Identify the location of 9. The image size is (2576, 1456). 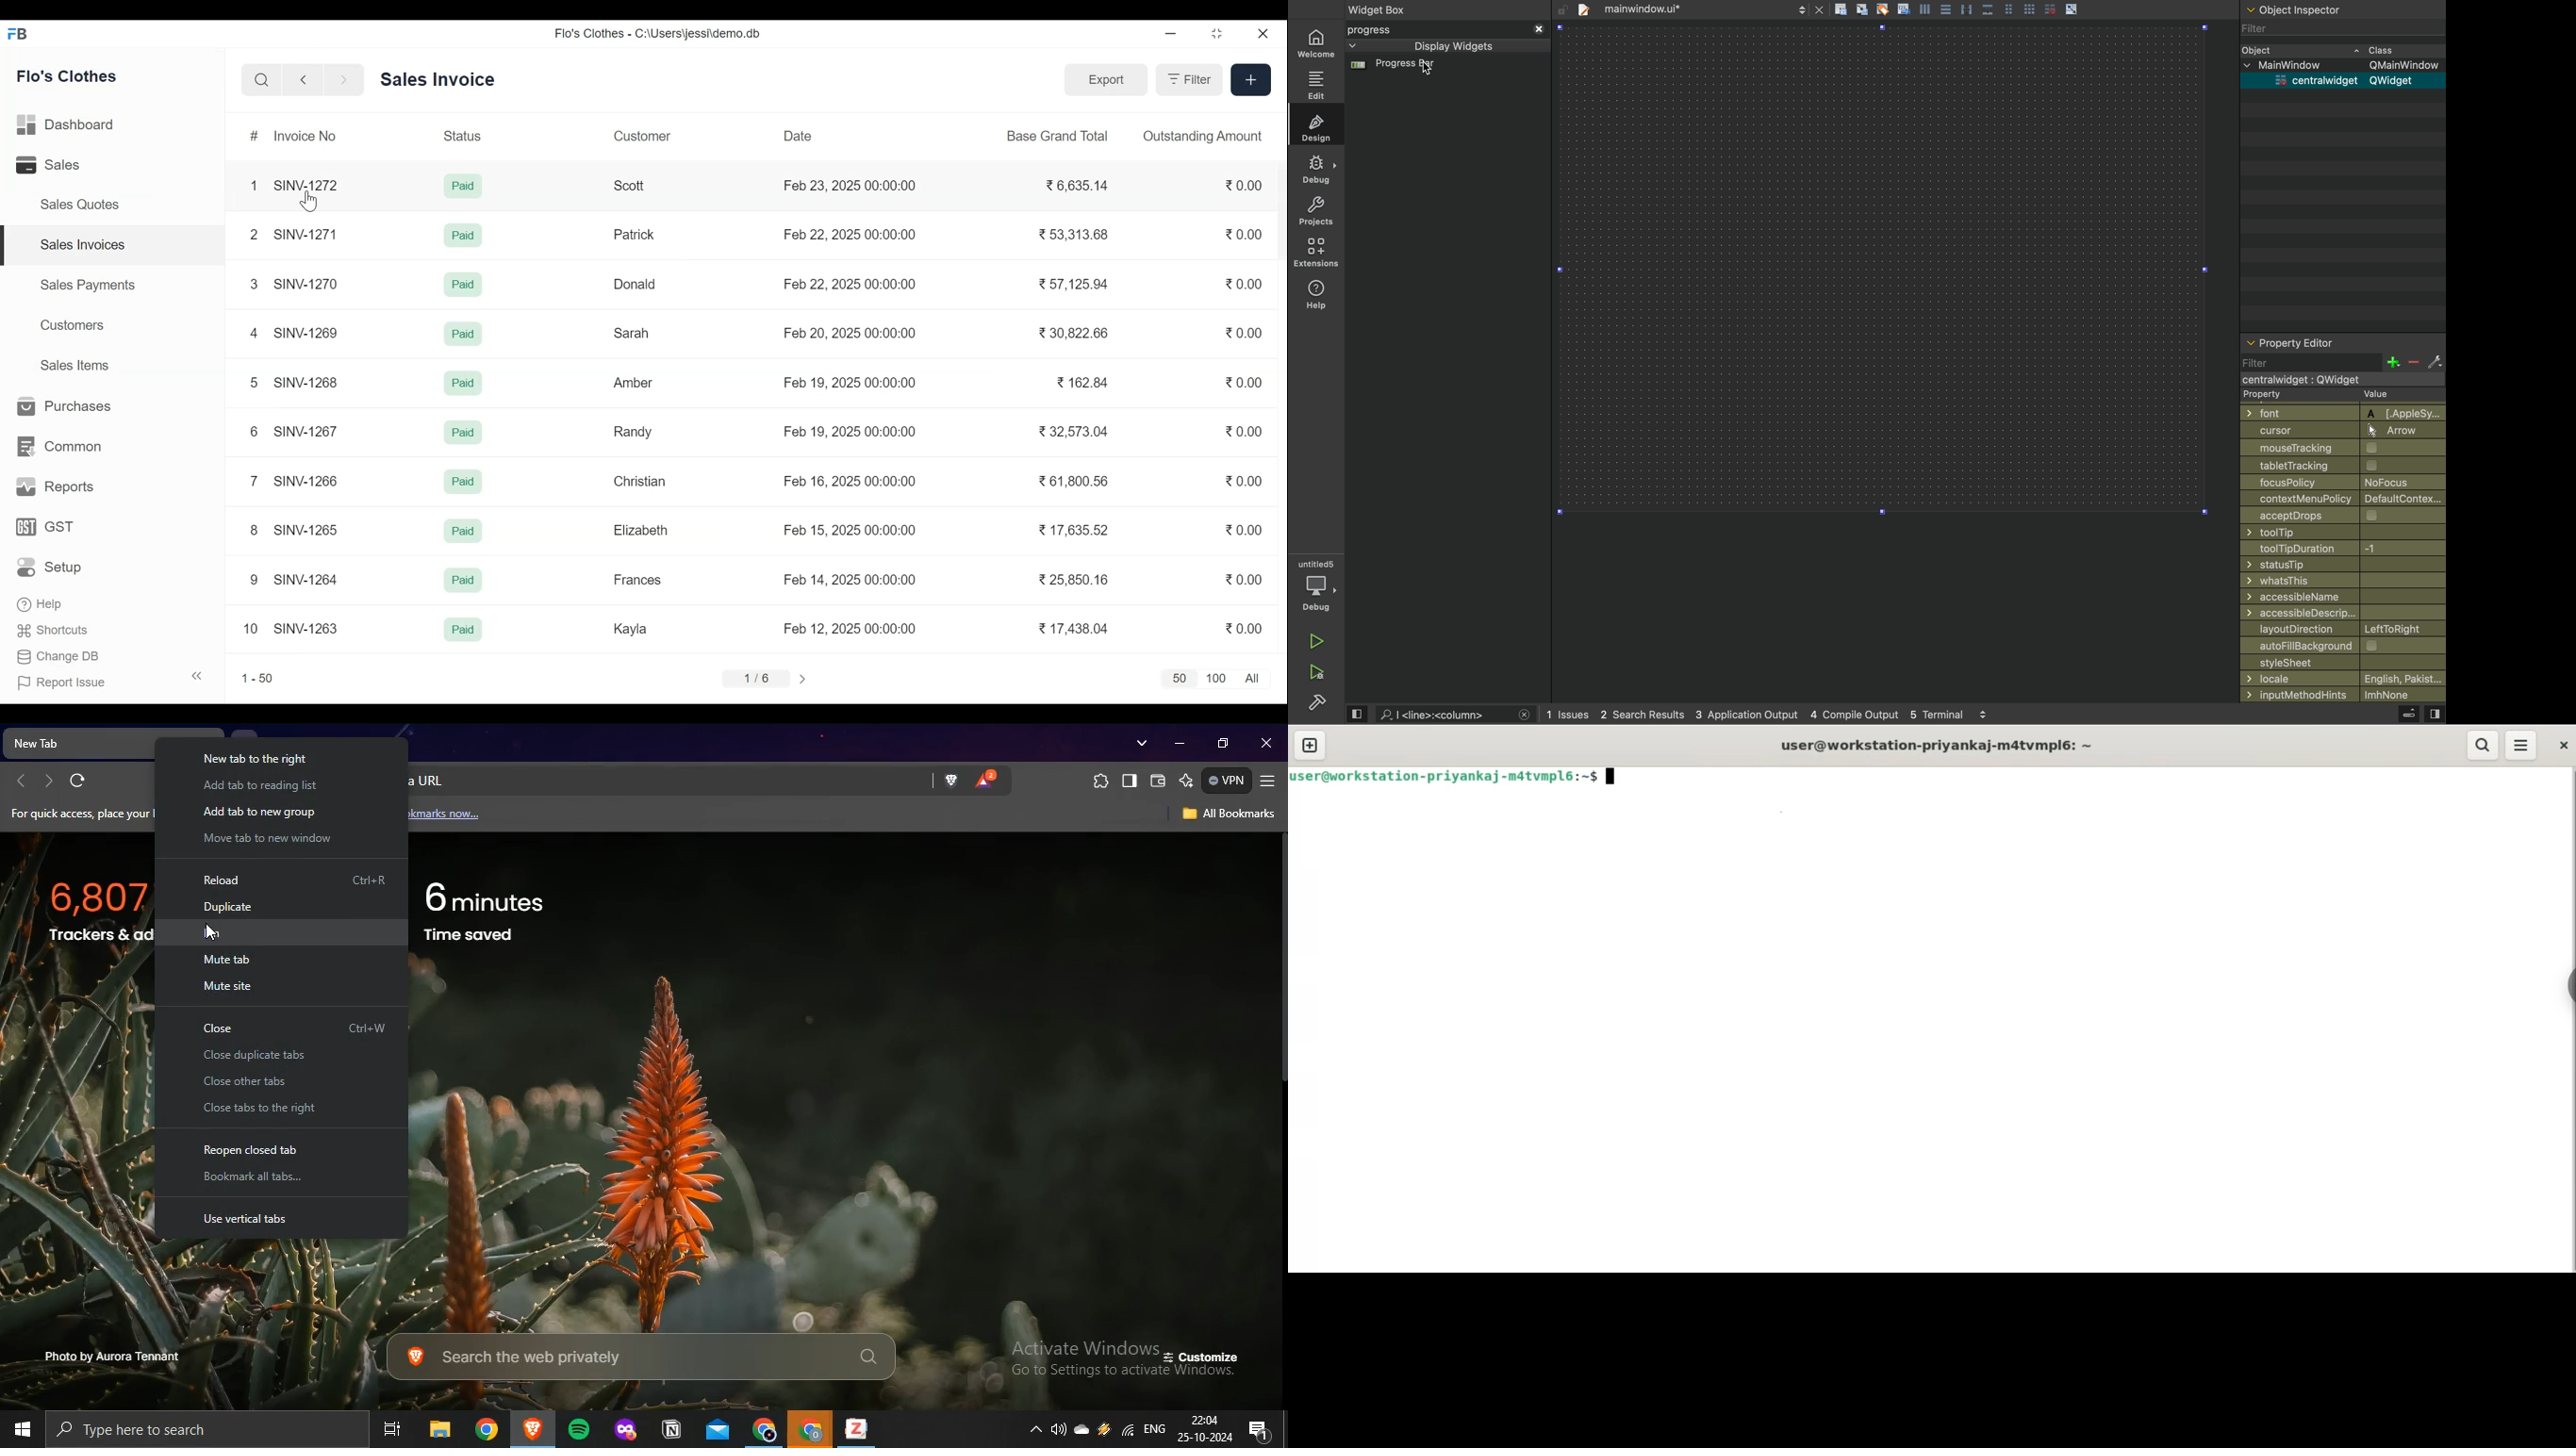
(255, 578).